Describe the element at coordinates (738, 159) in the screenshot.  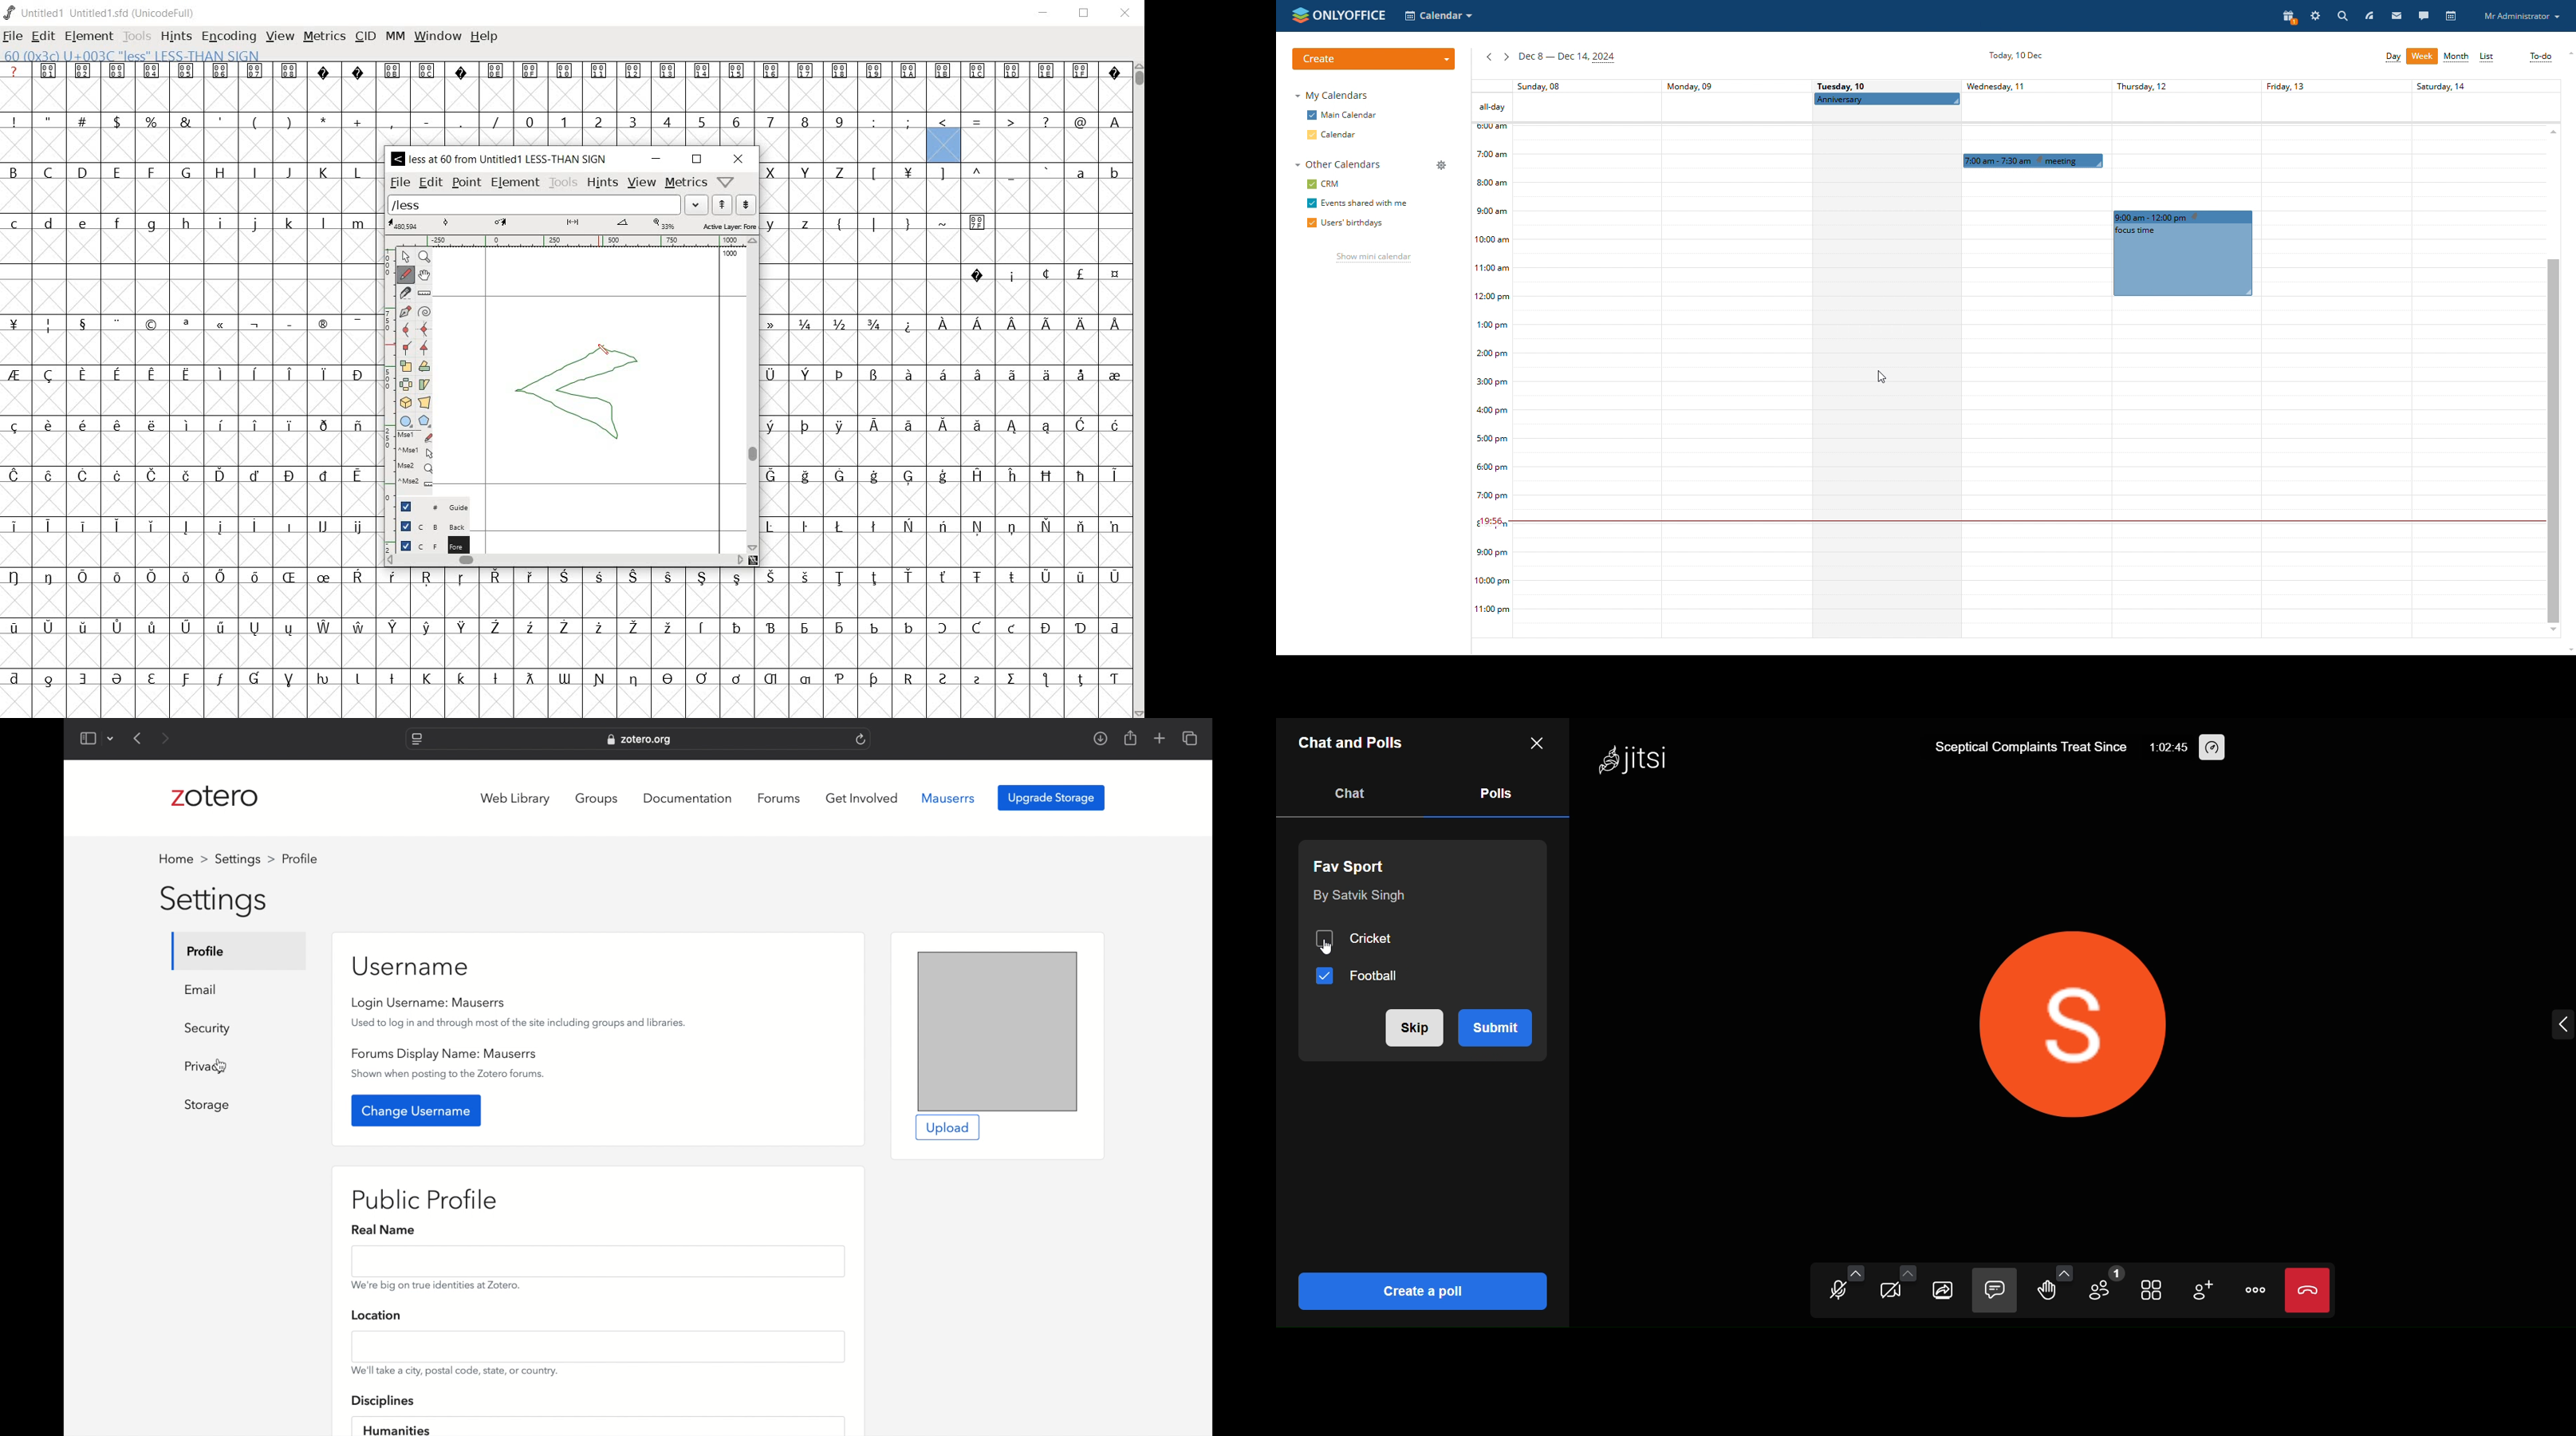
I see `close` at that location.